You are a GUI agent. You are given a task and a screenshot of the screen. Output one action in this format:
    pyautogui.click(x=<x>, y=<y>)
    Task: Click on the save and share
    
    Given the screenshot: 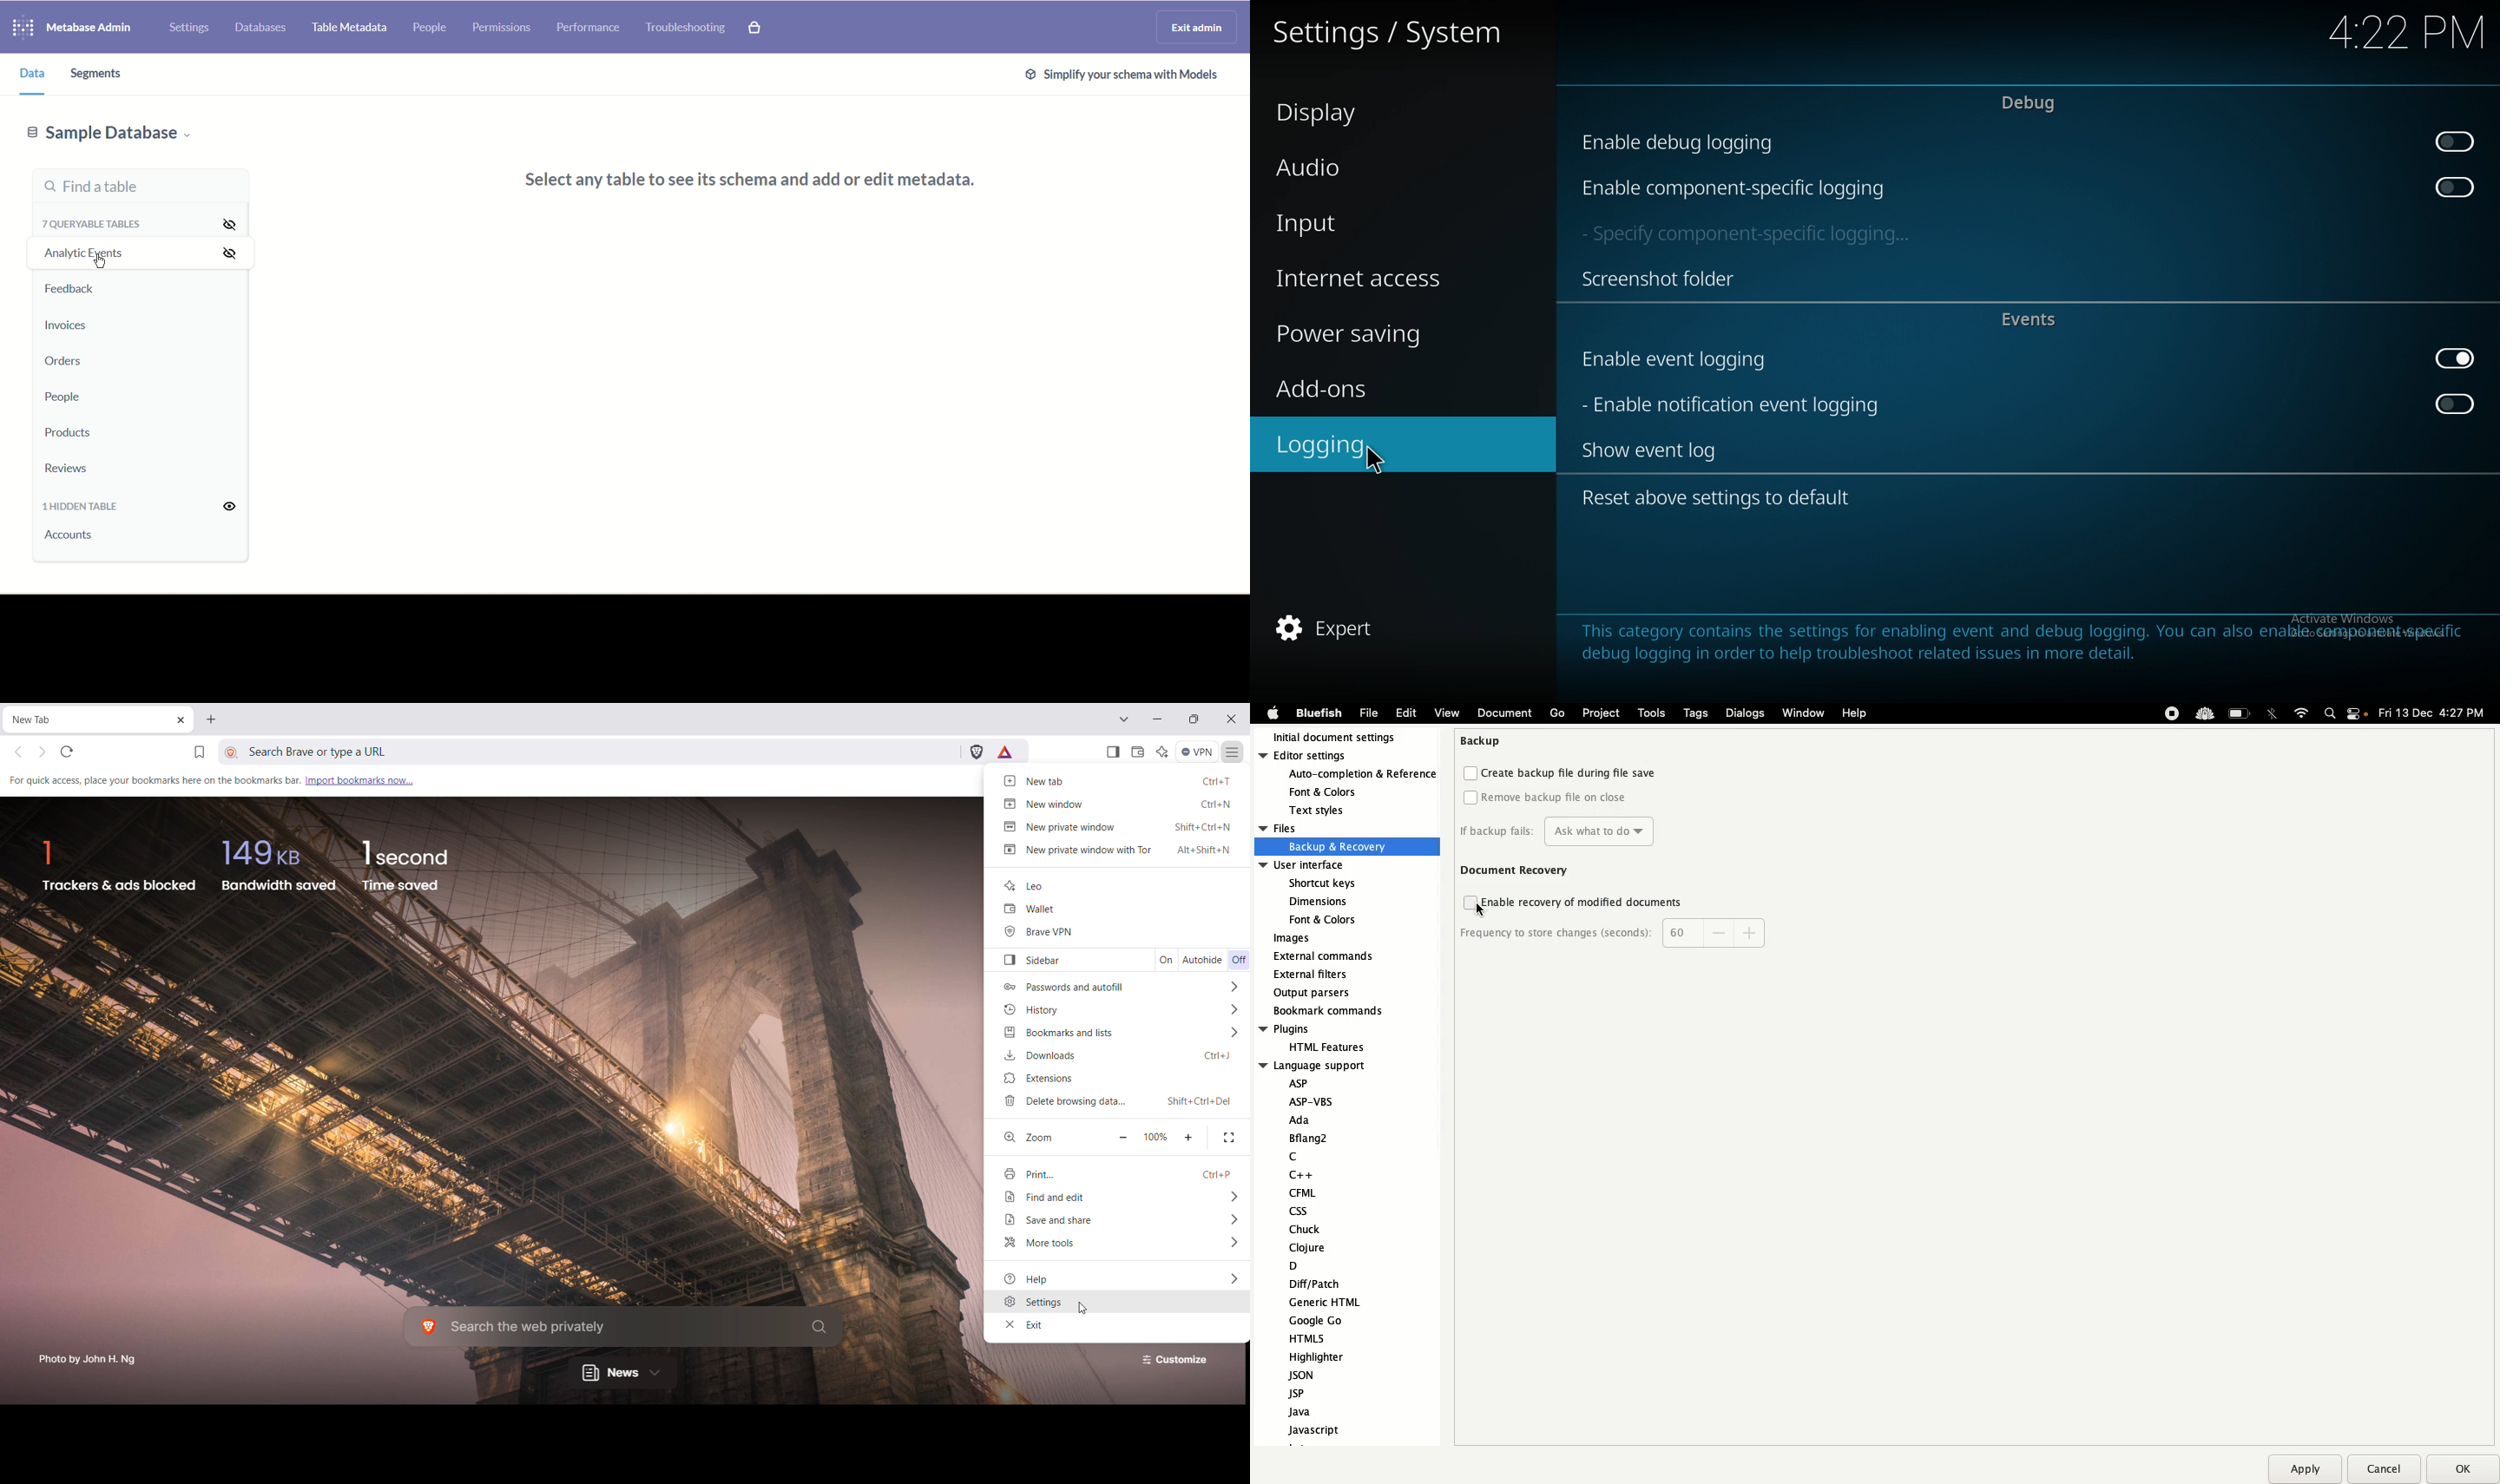 What is the action you would take?
    pyautogui.click(x=1118, y=1221)
    